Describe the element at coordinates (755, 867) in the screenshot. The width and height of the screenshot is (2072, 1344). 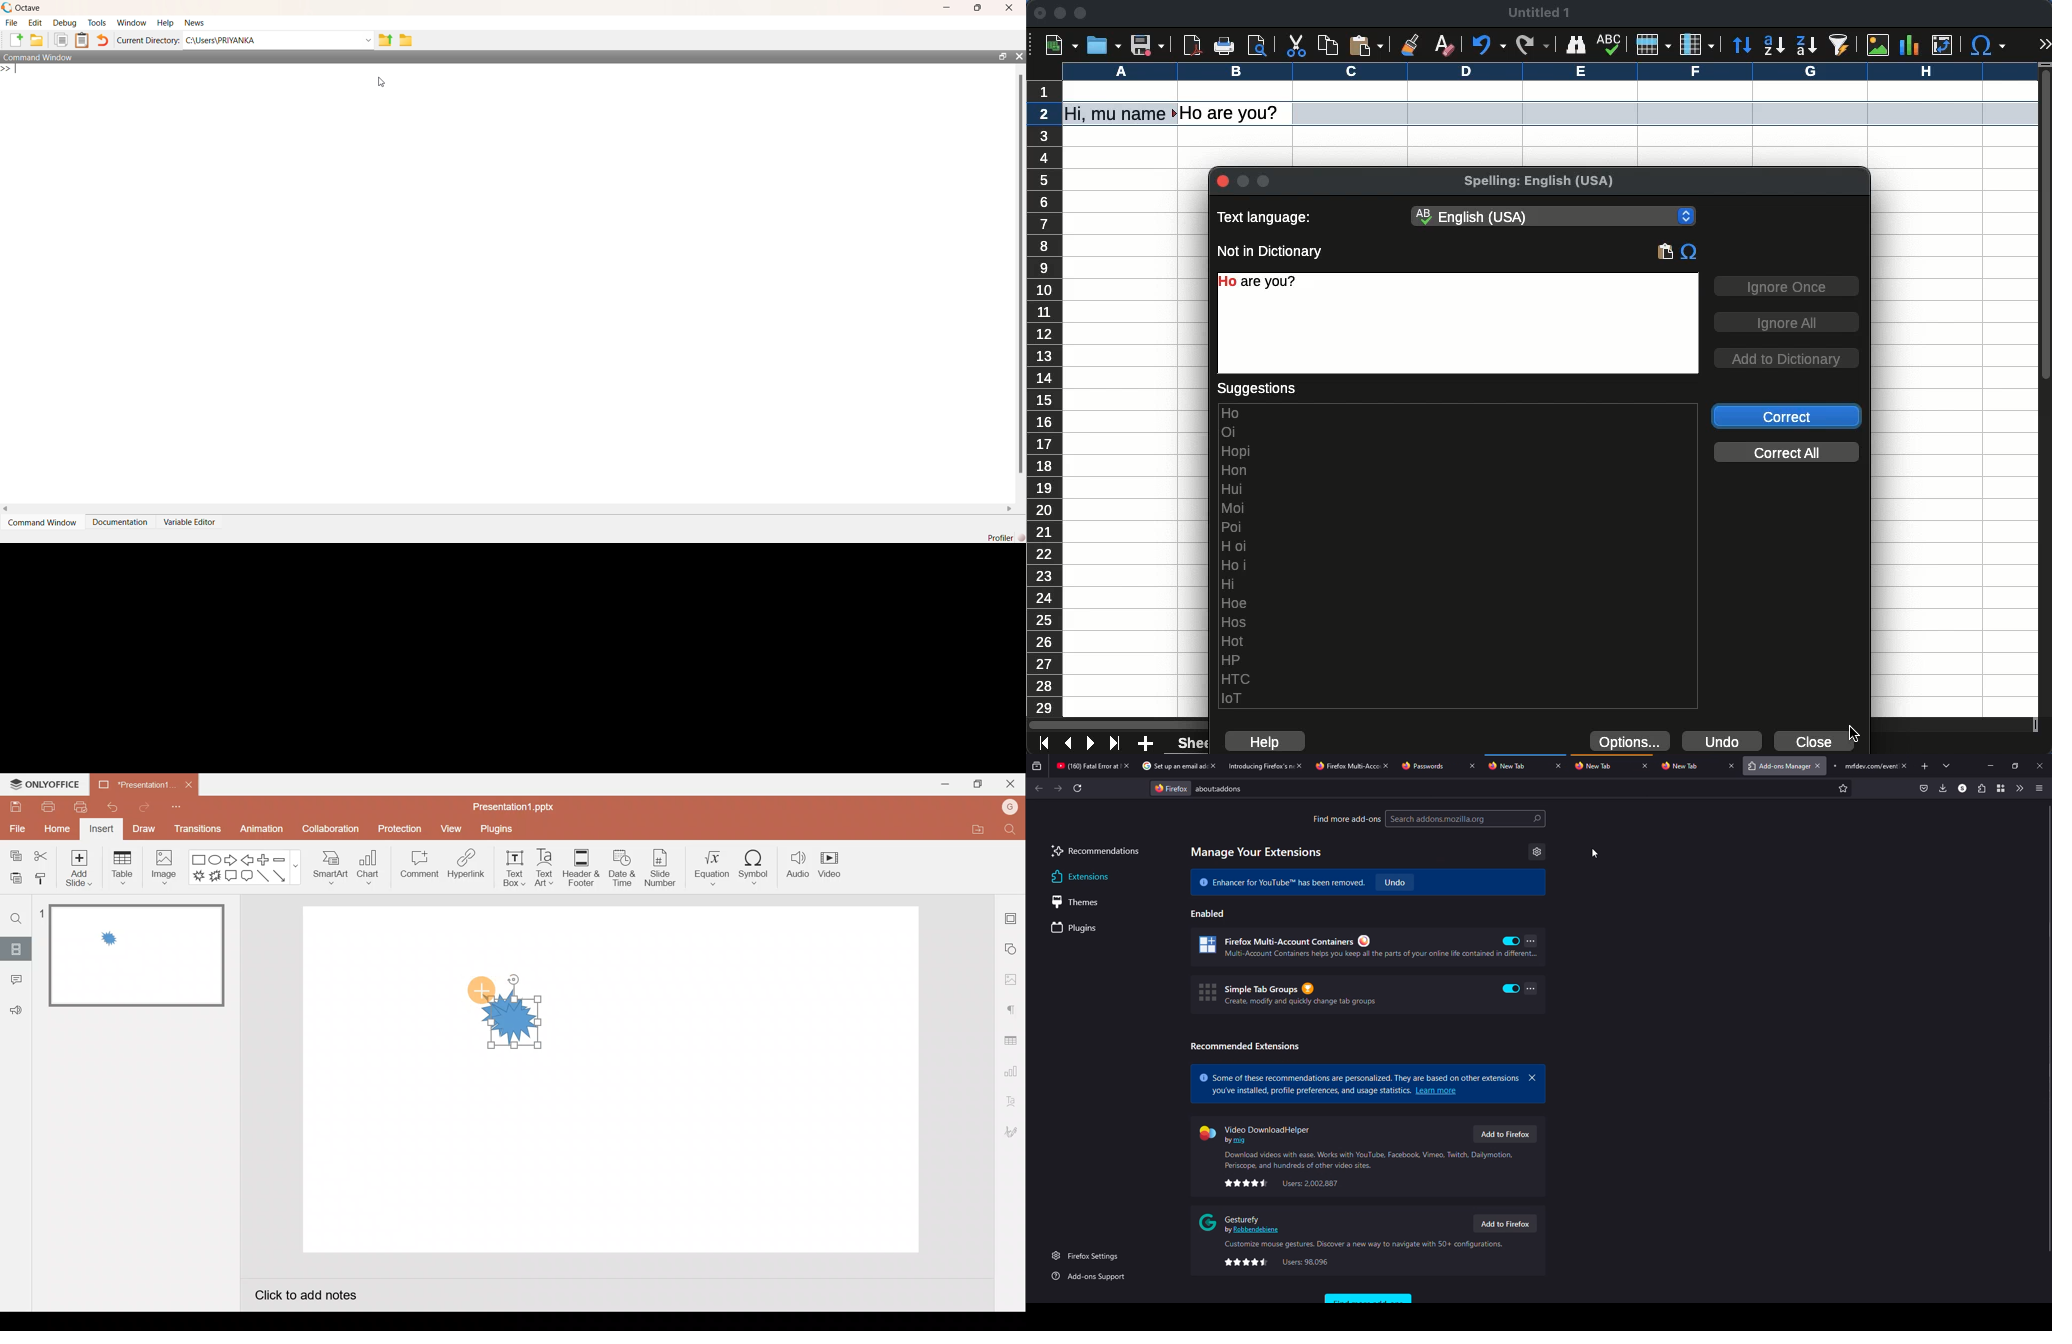
I see `Symbol` at that location.